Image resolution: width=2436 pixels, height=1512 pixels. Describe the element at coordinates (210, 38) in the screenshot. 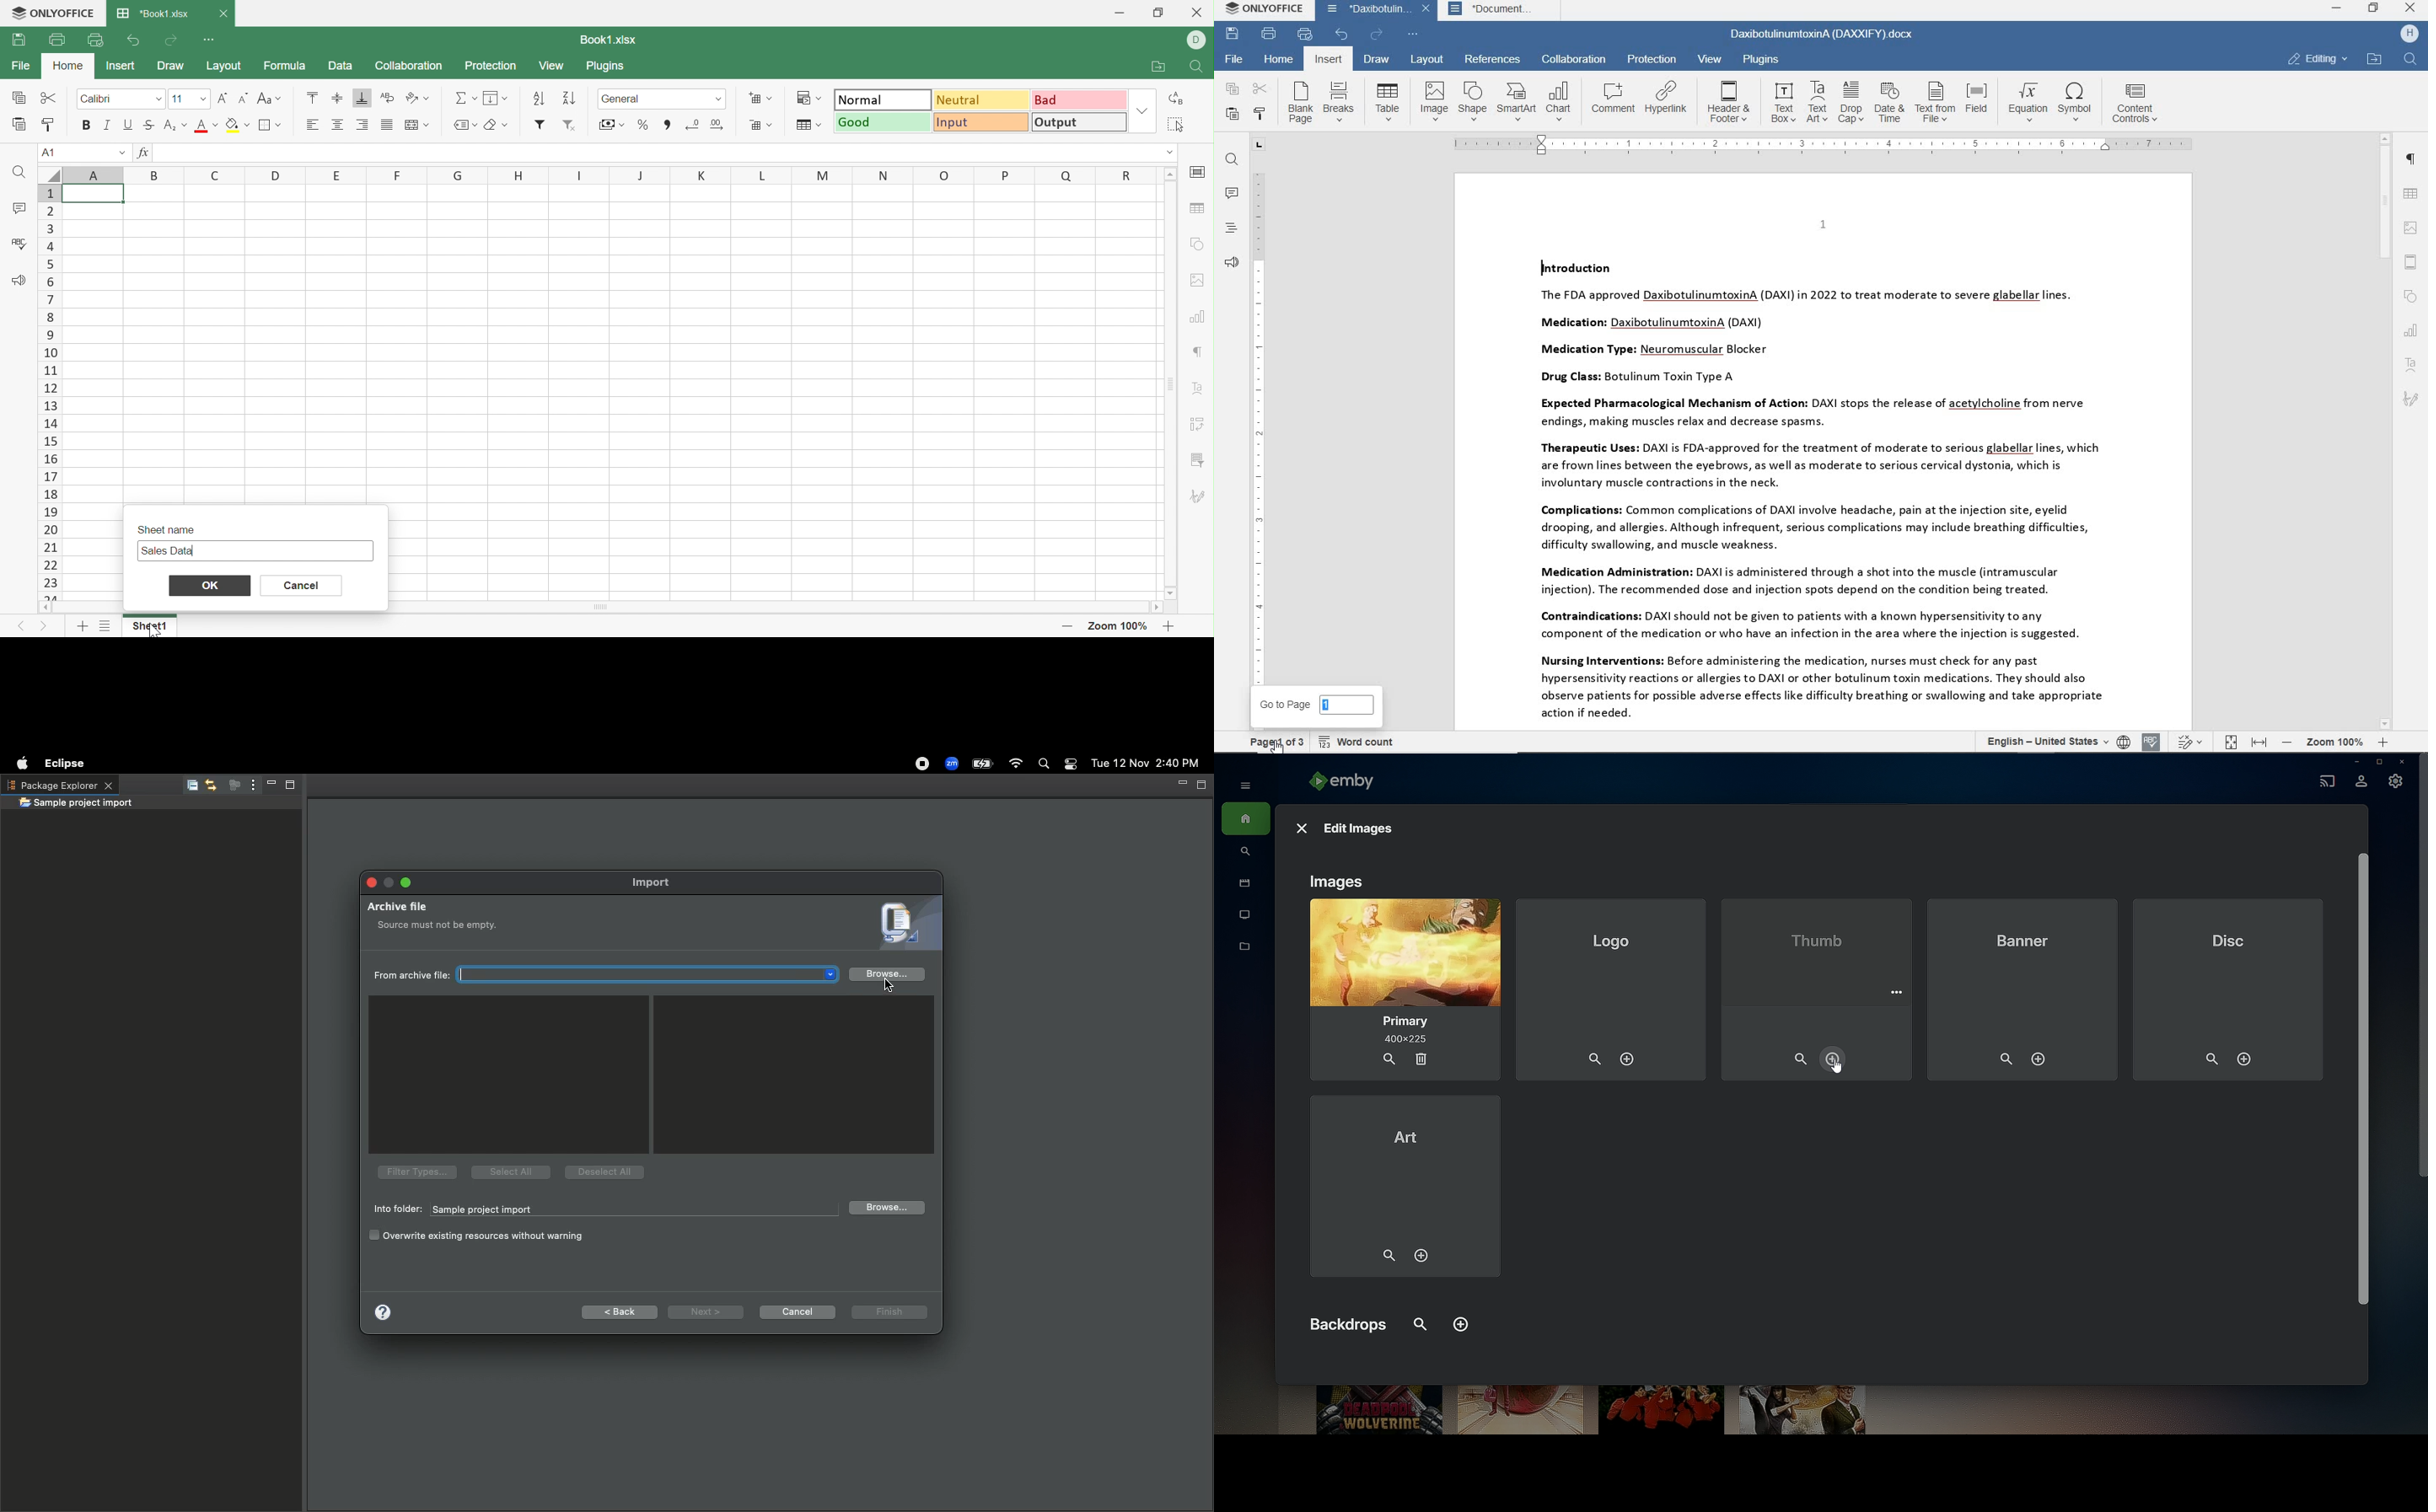

I see `Customize Quick Access Toolbar` at that location.